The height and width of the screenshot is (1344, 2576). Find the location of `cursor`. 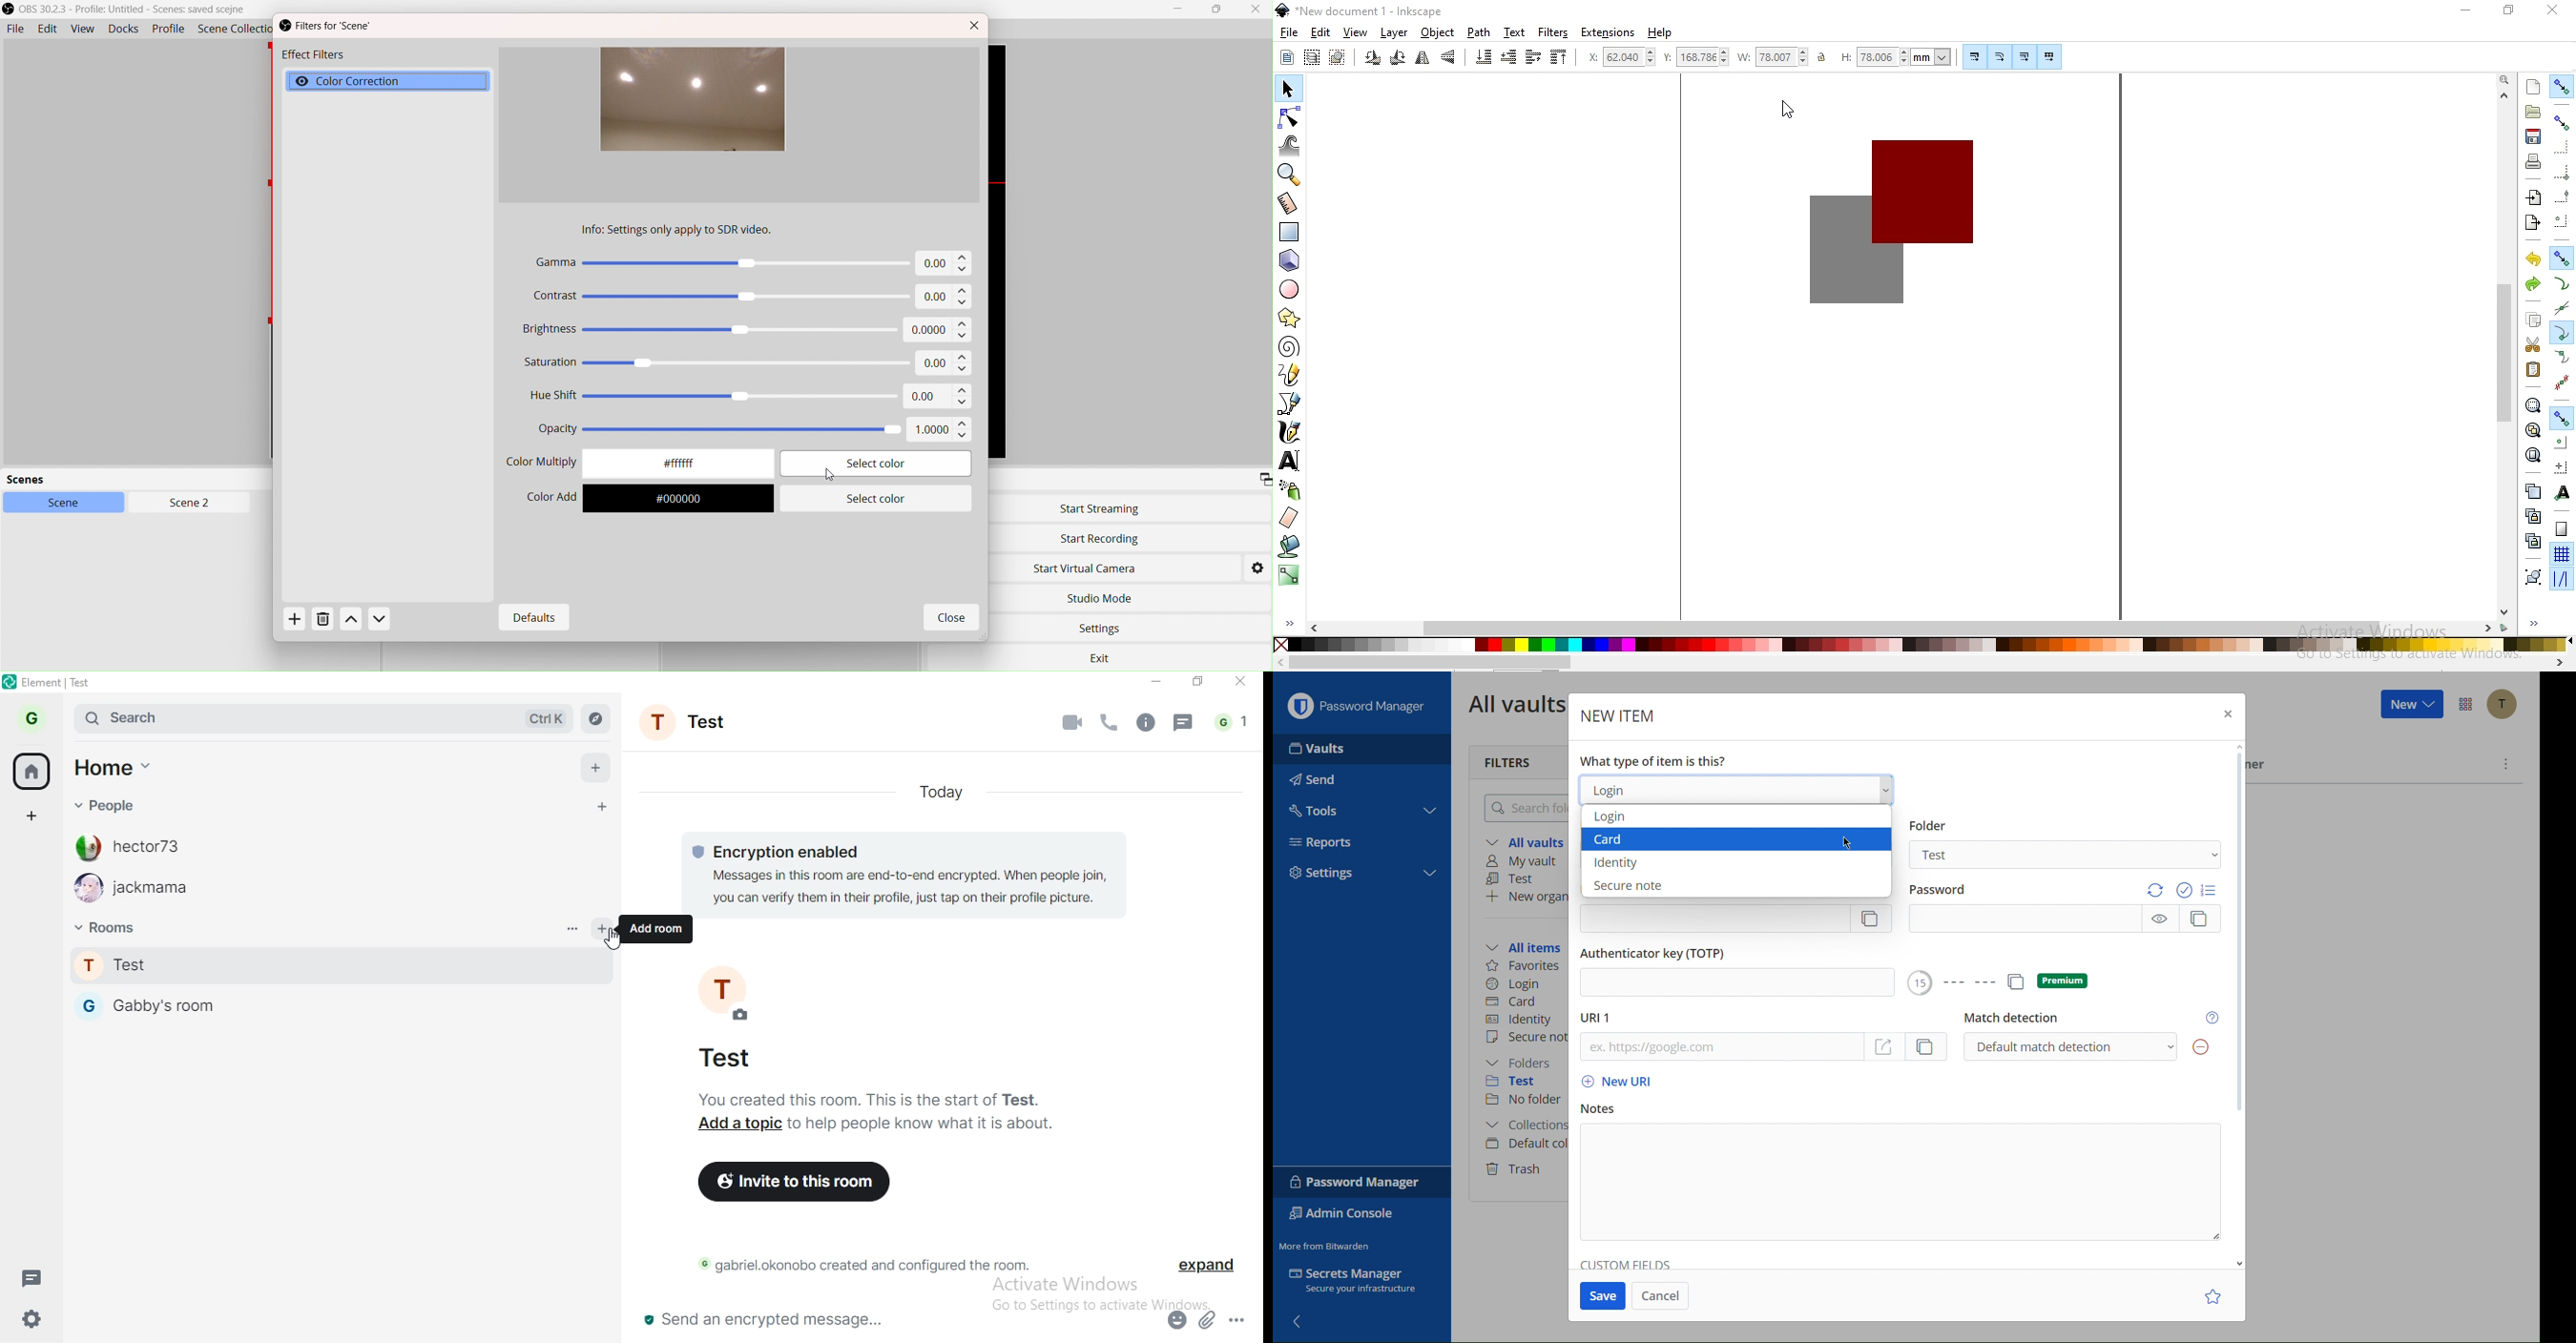

cursor is located at coordinates (1790, 108).